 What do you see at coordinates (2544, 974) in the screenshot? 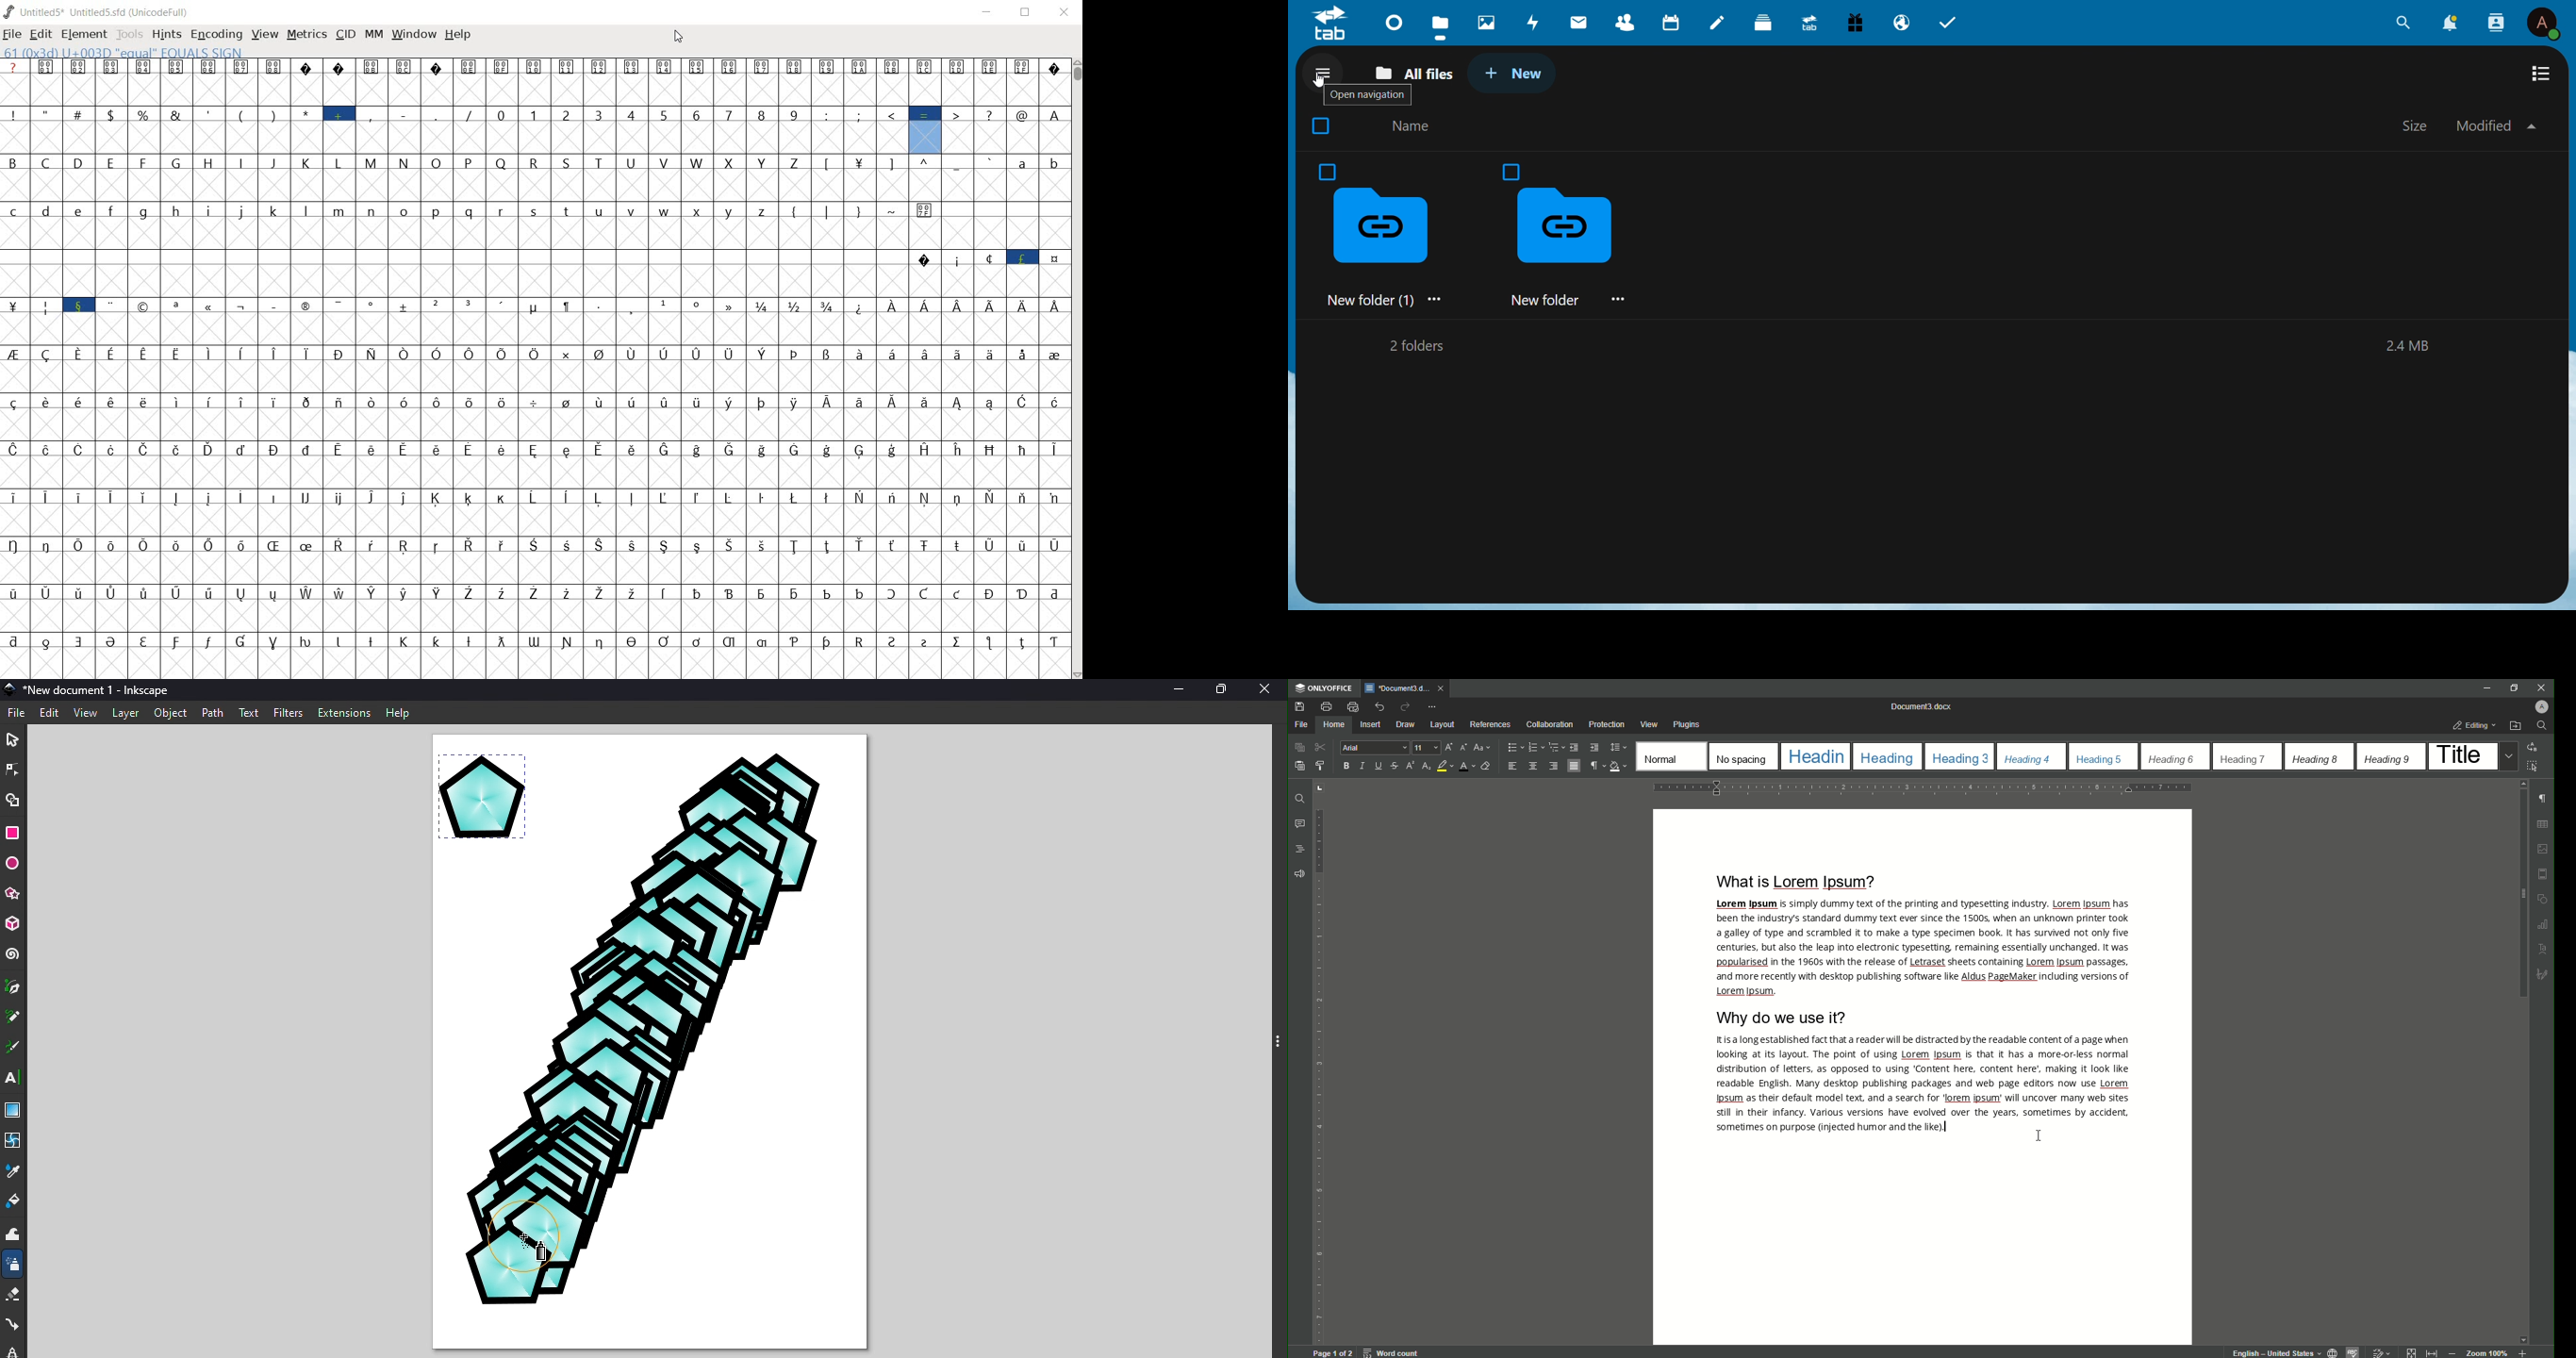
I see `sketch` at bounding box center [2544, 974].